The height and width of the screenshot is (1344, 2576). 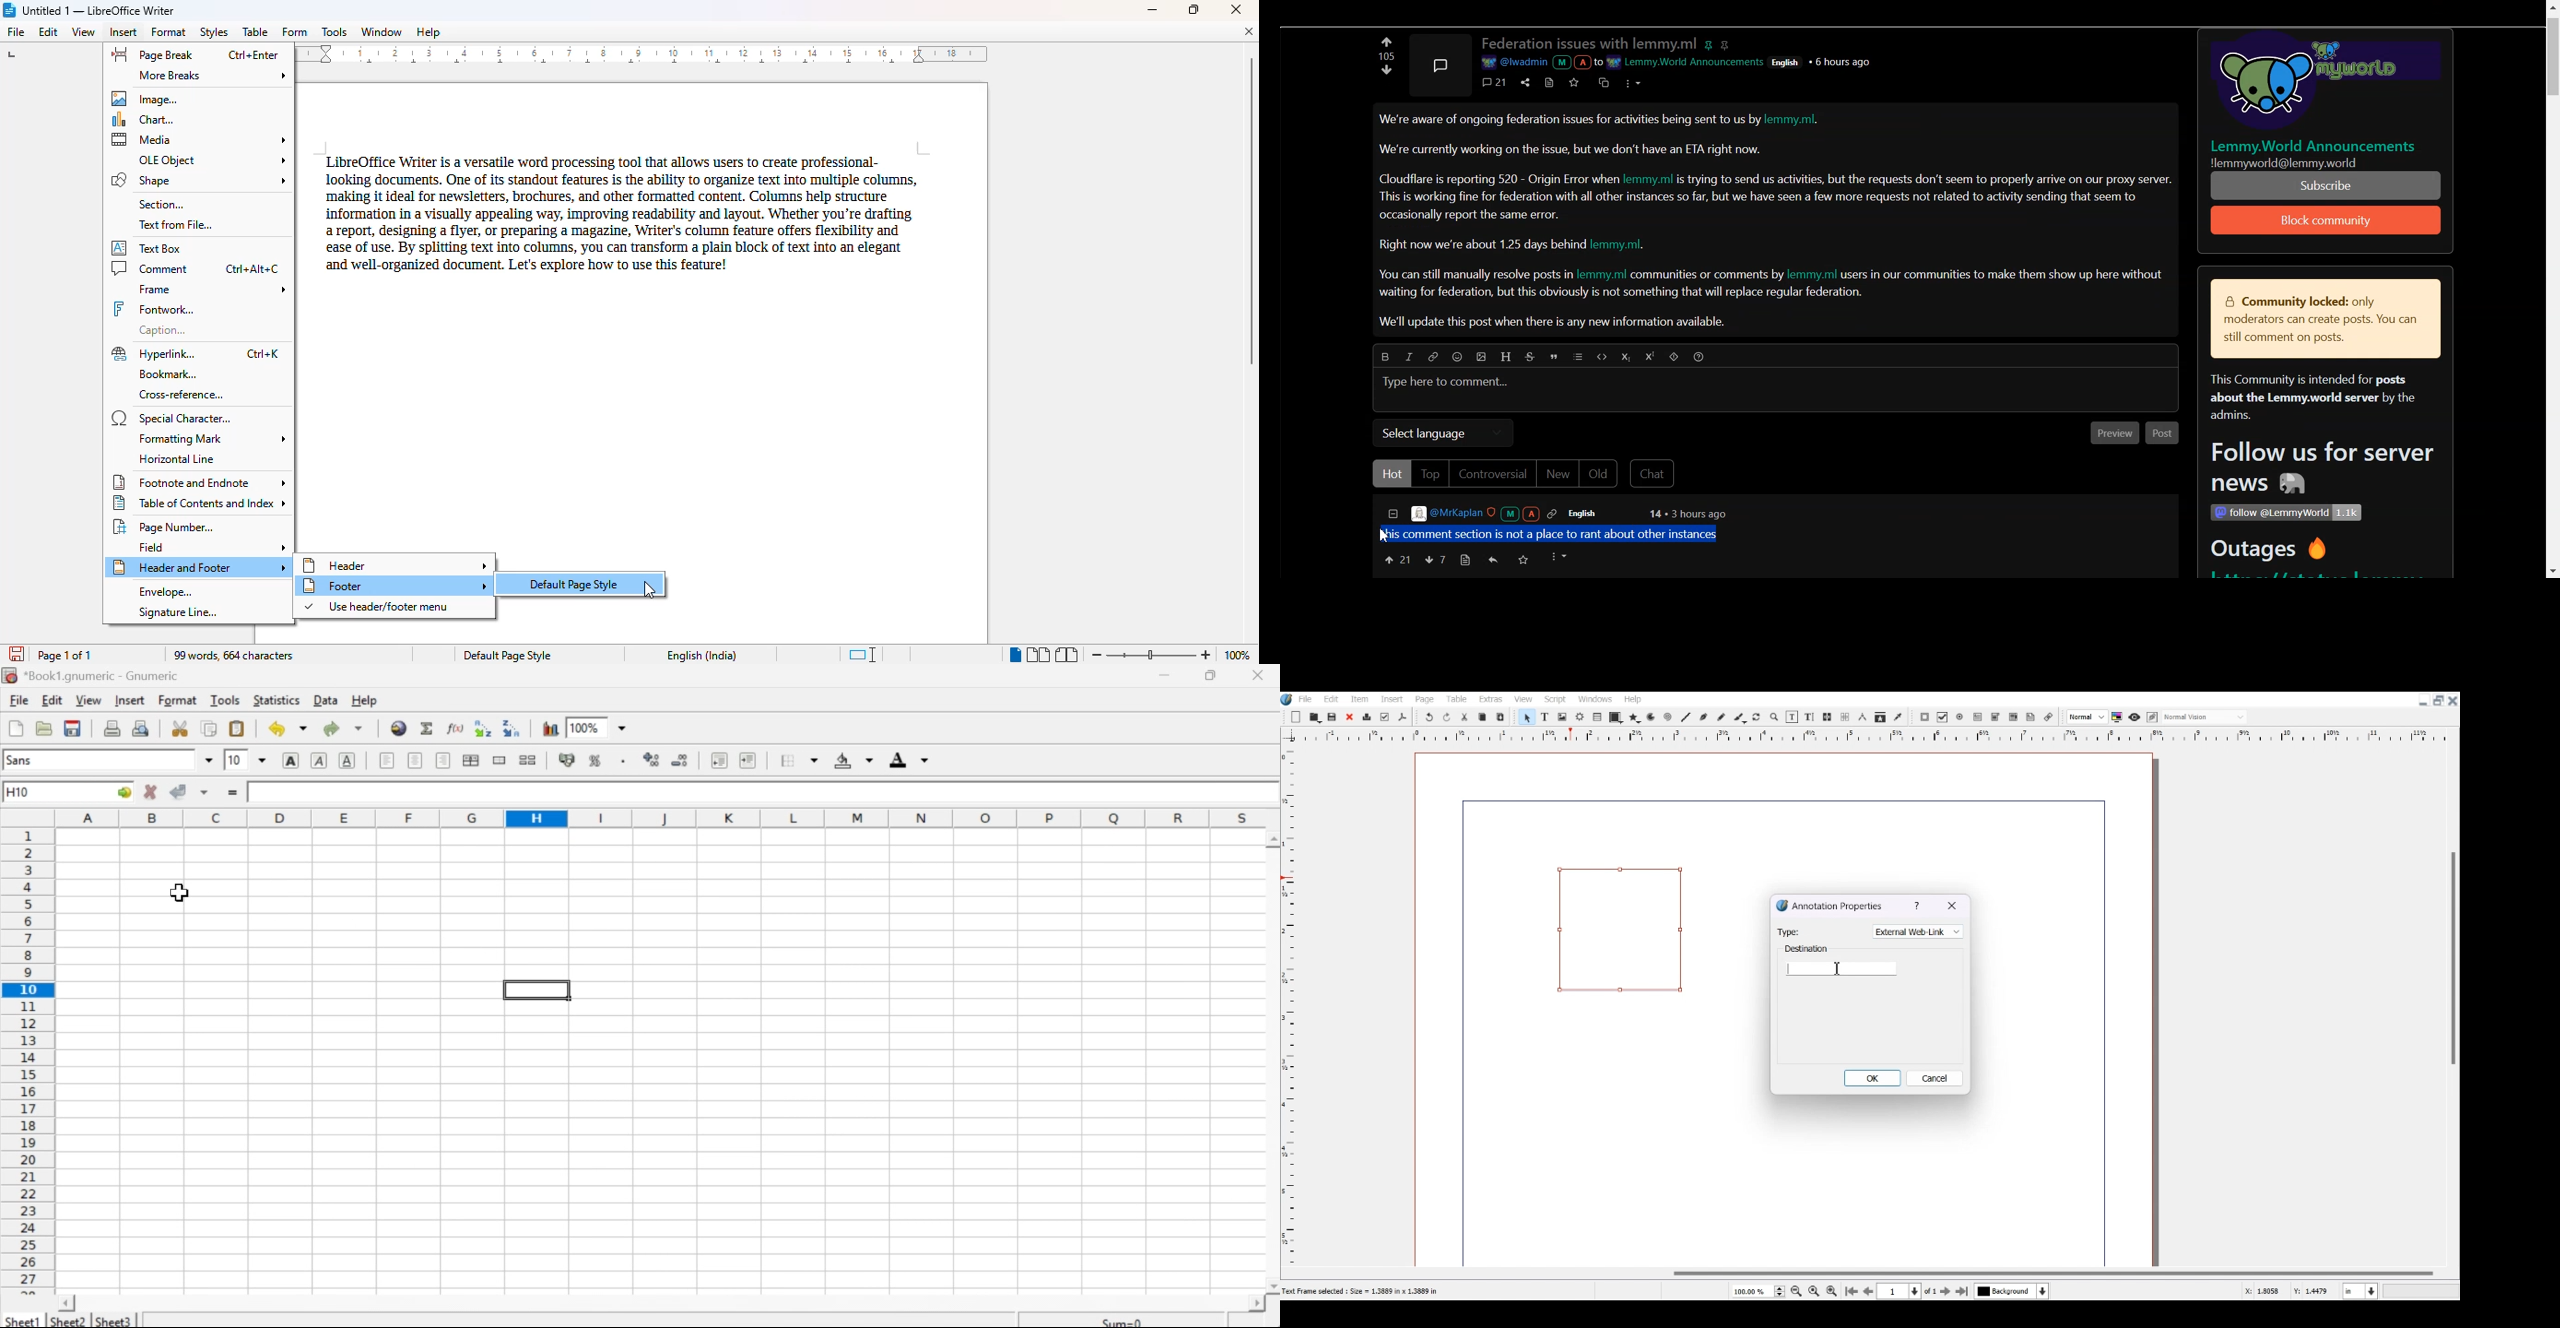 What do you see at coordinates (1686, 515) in the screenshot?
I see `14 + 3 hours ago` at bounding box center [1686, 515].